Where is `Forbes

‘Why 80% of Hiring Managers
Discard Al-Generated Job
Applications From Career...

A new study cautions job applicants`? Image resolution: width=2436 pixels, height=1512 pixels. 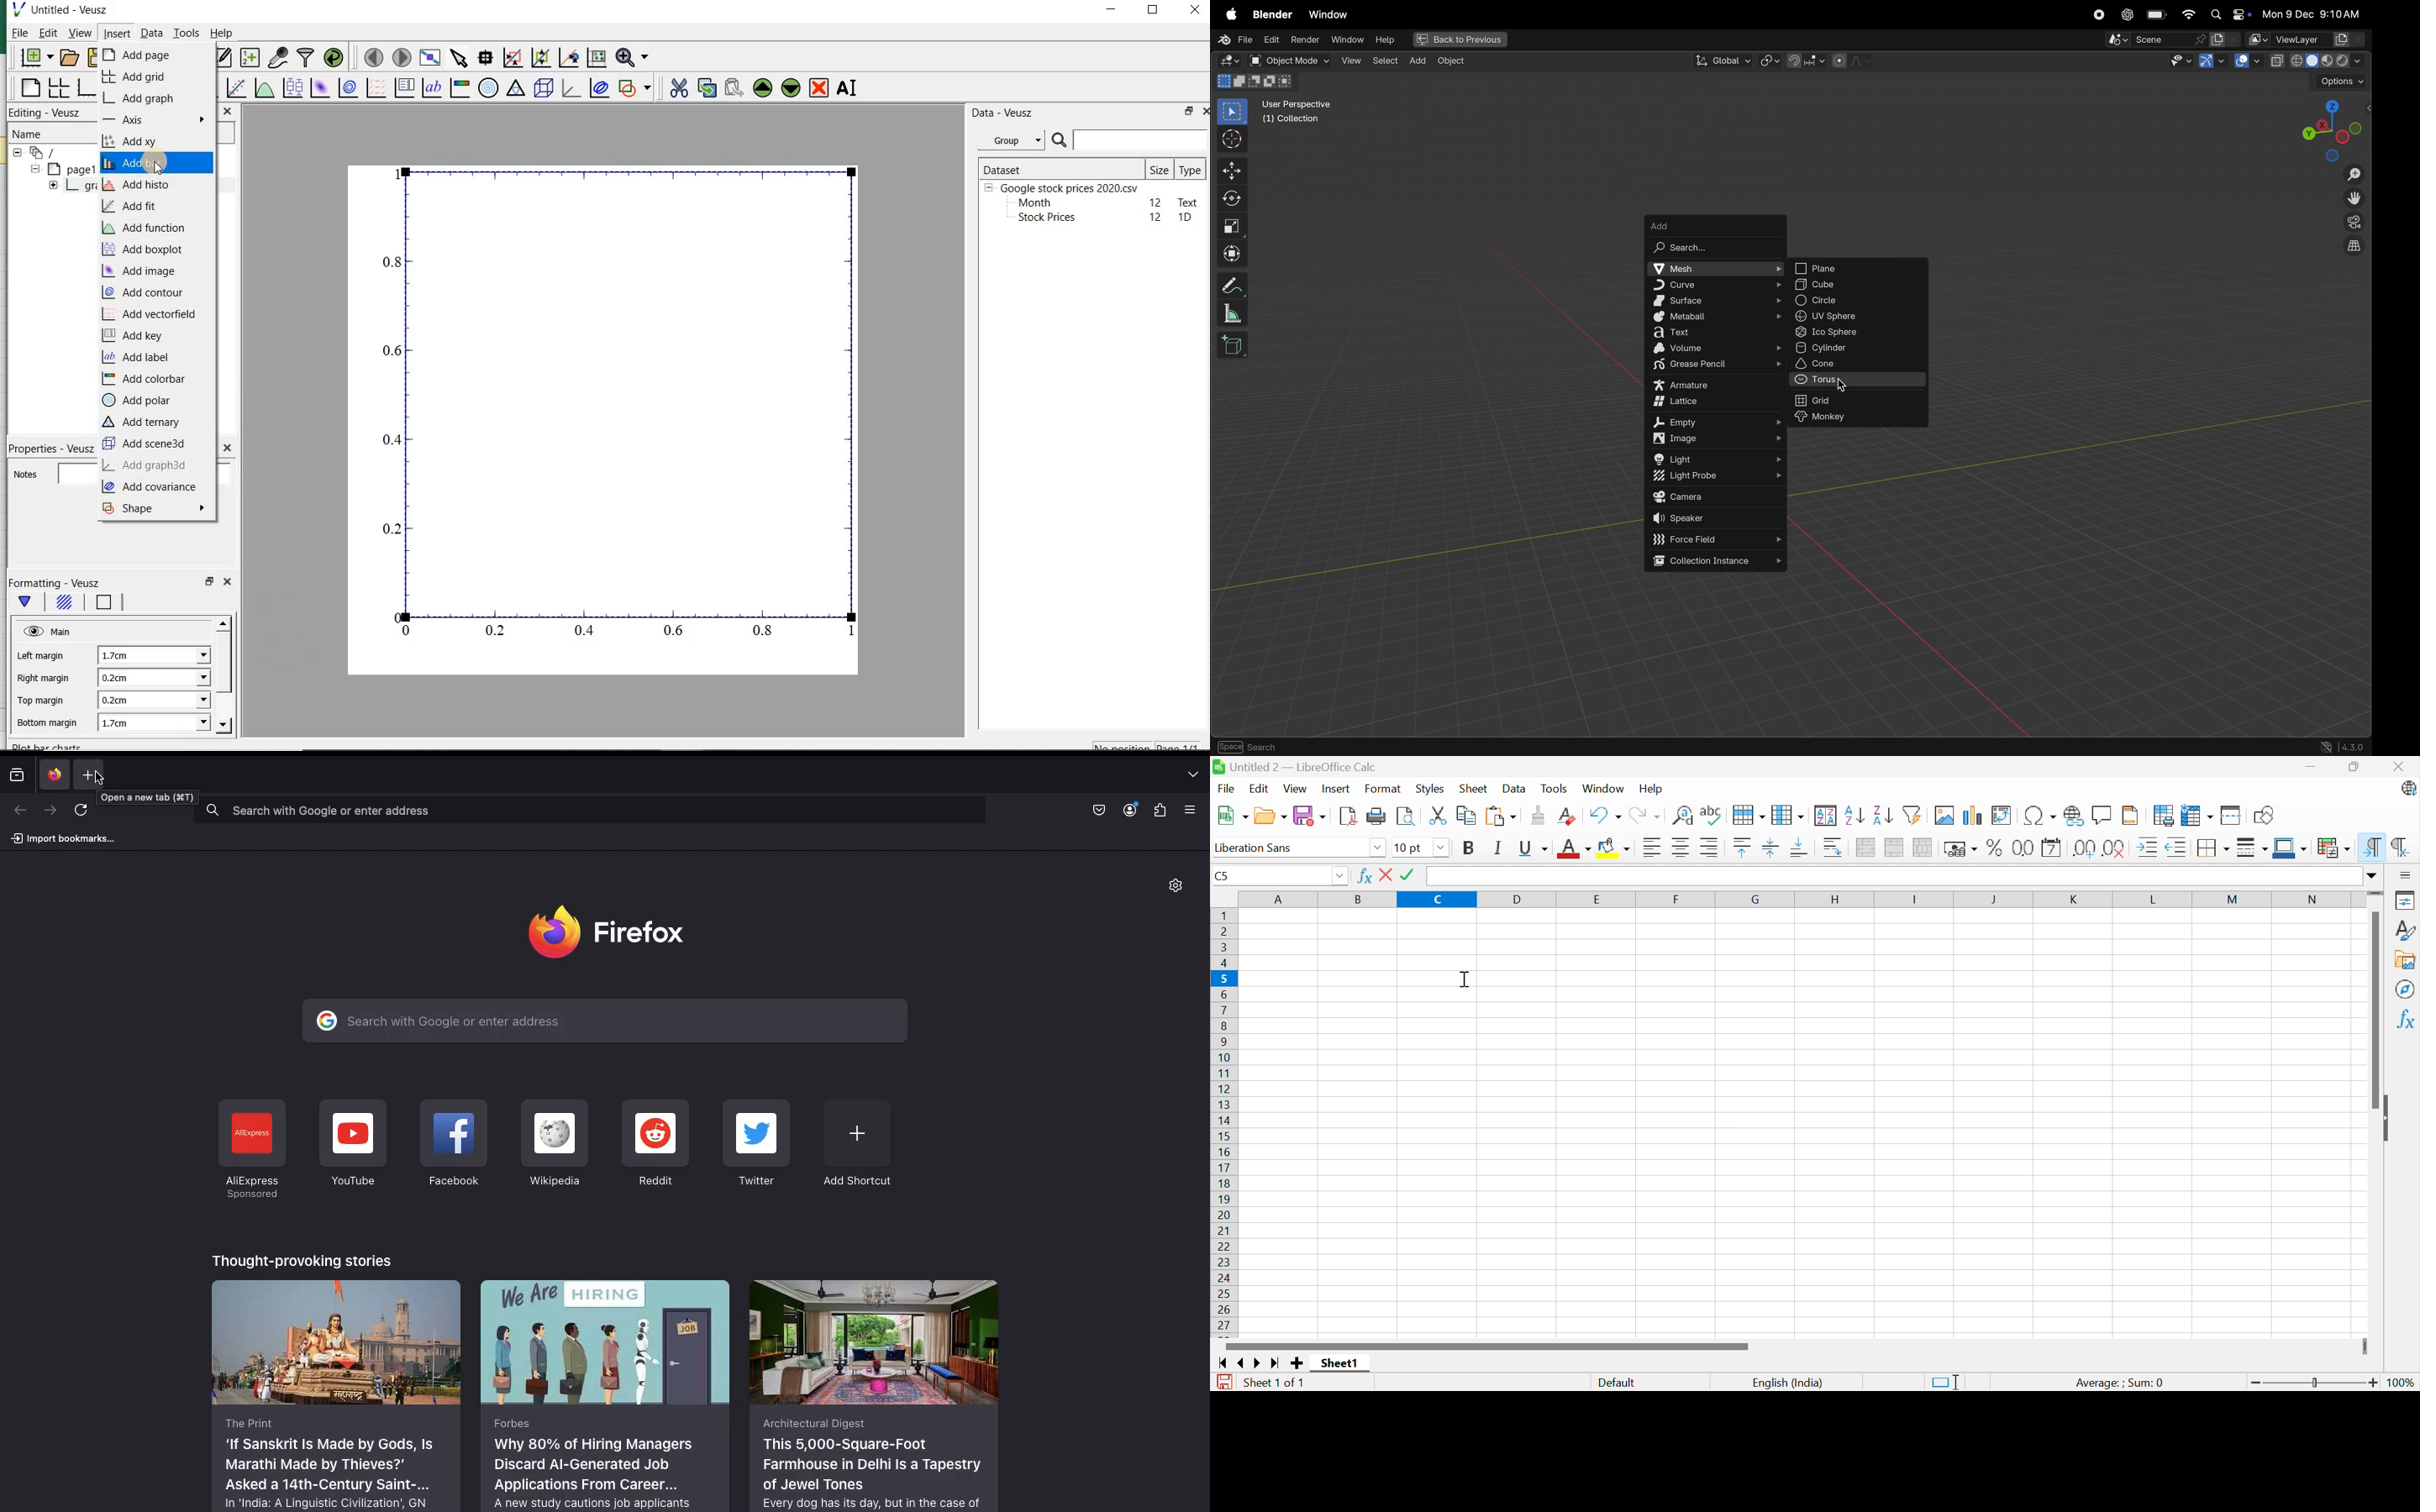 Forbes

‘Why 80% of Hiring Managers
Discard Al-Generated Job
Applications From Career...

A new study cautions job applicants is located at coordinates (607, 1394).